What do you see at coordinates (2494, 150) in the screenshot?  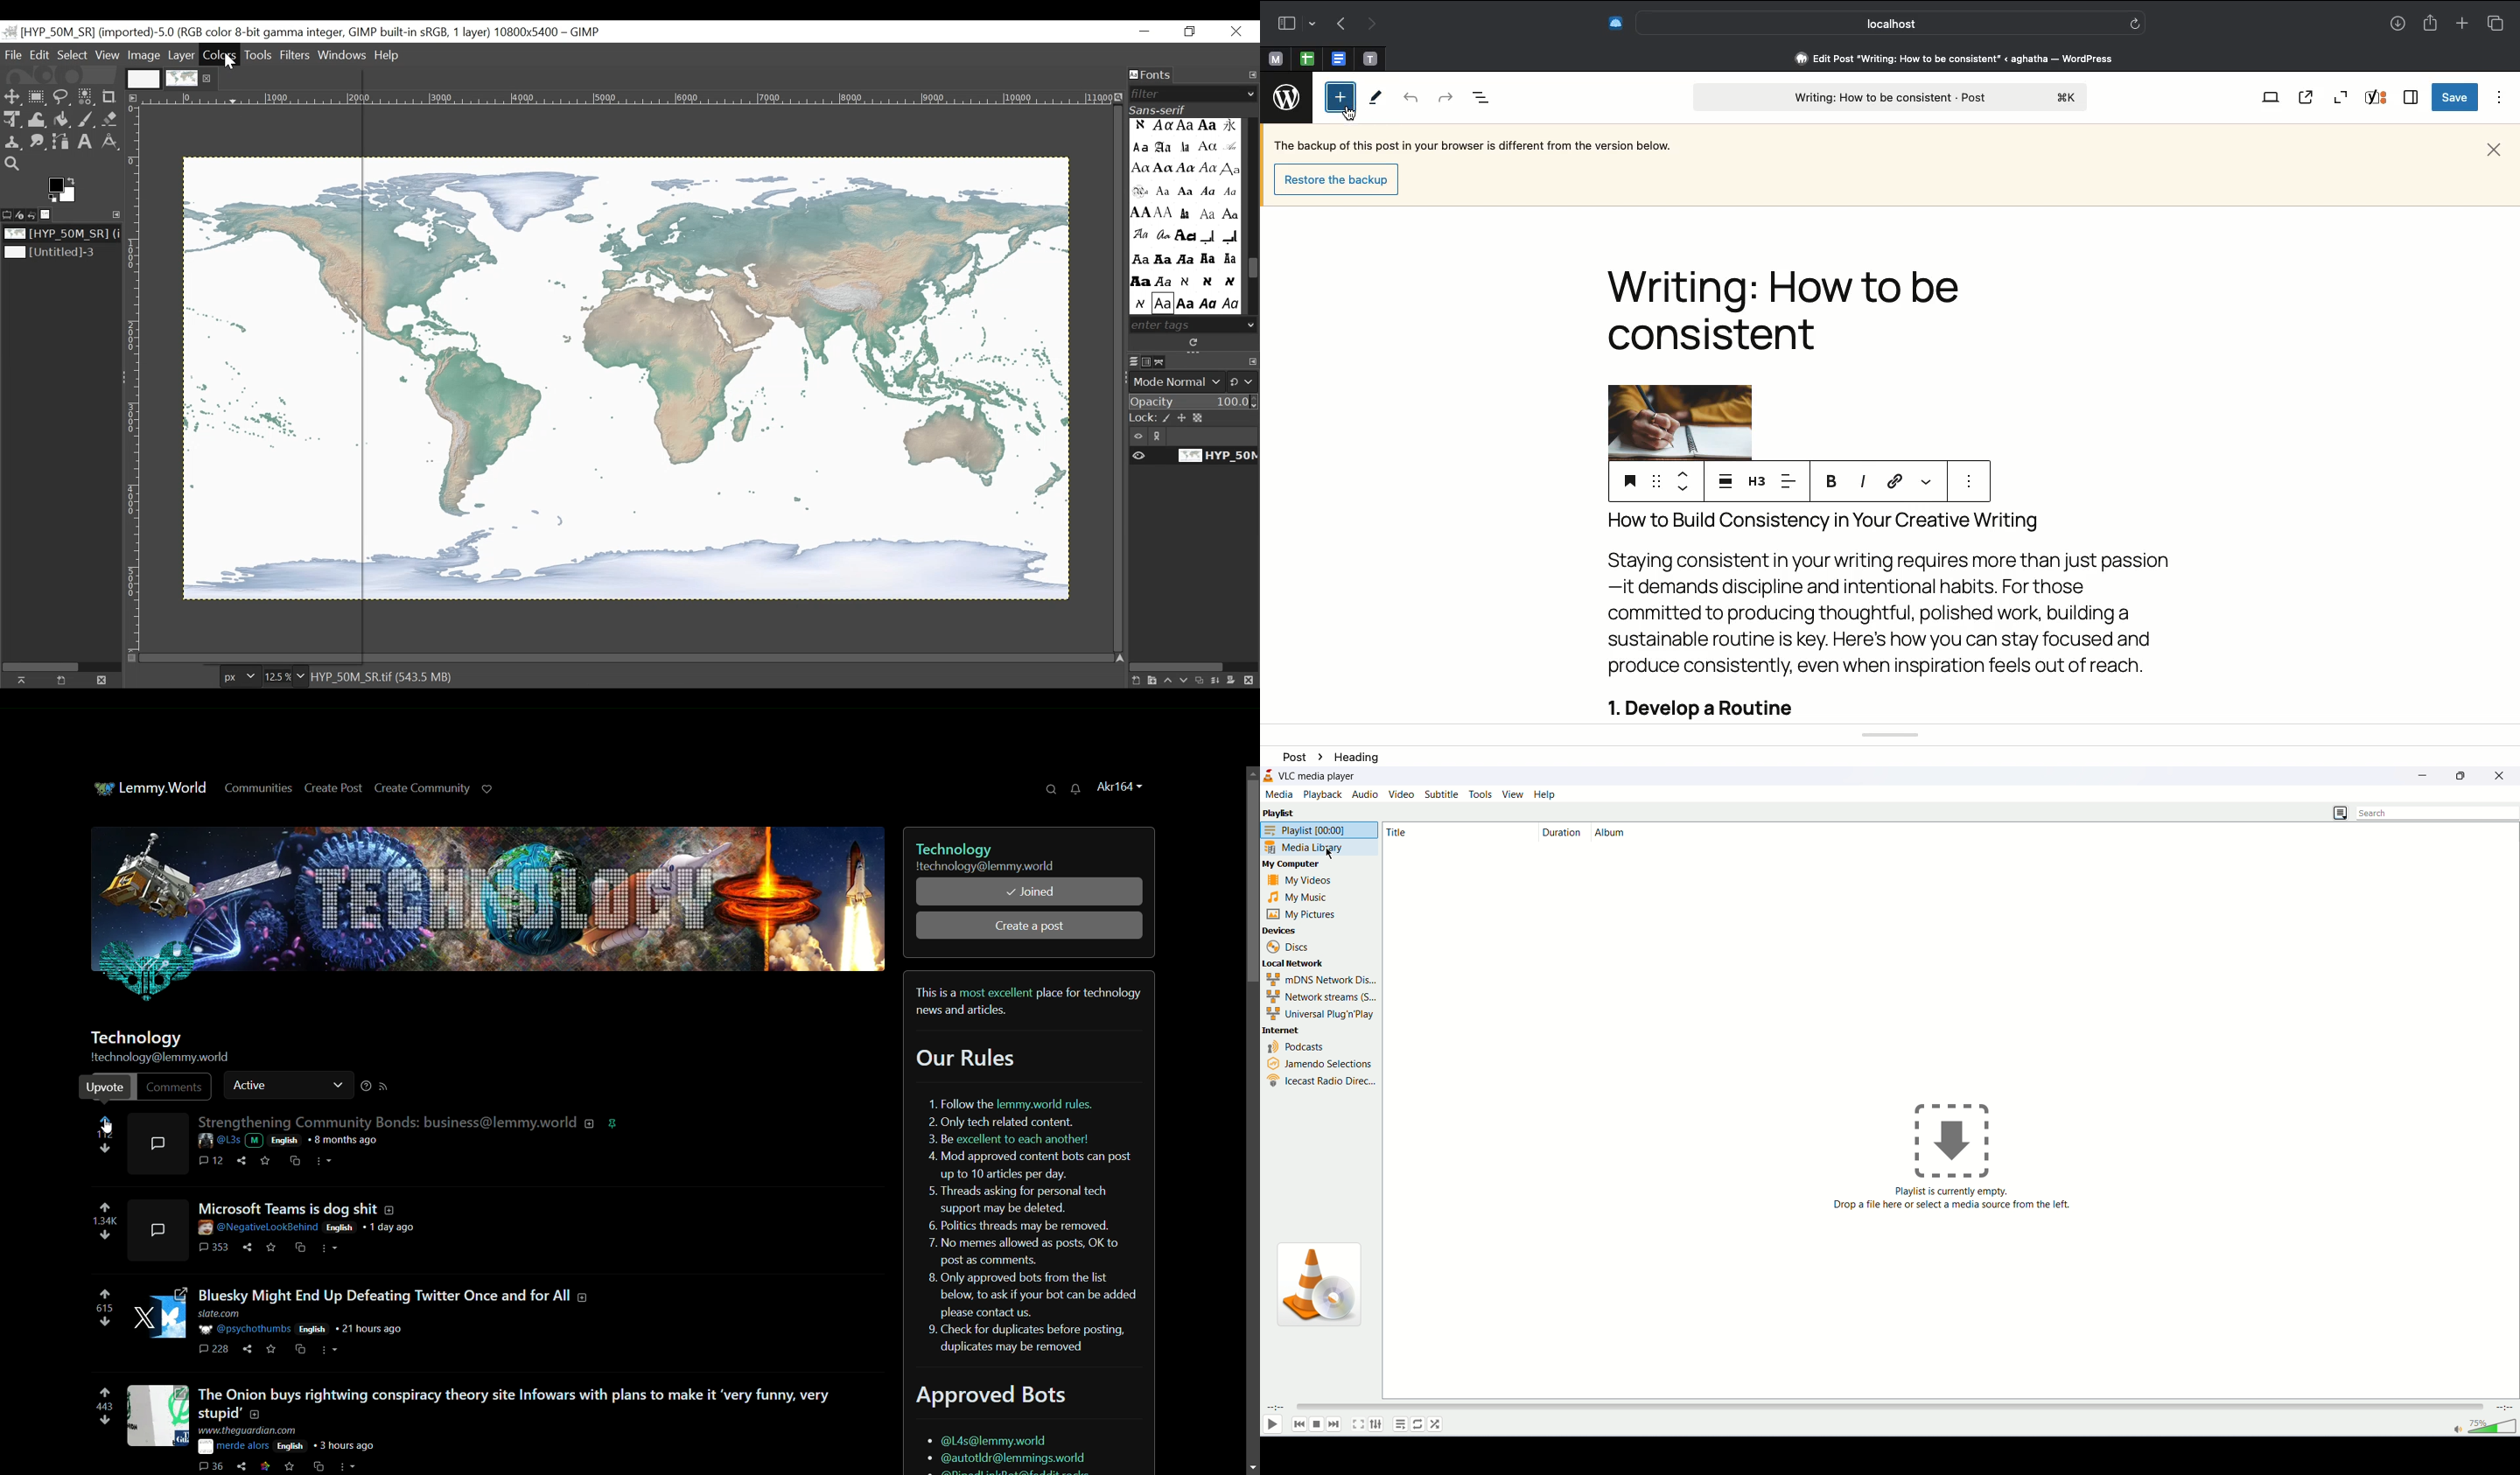 I see `Close` at bounding box center [2494, 150].